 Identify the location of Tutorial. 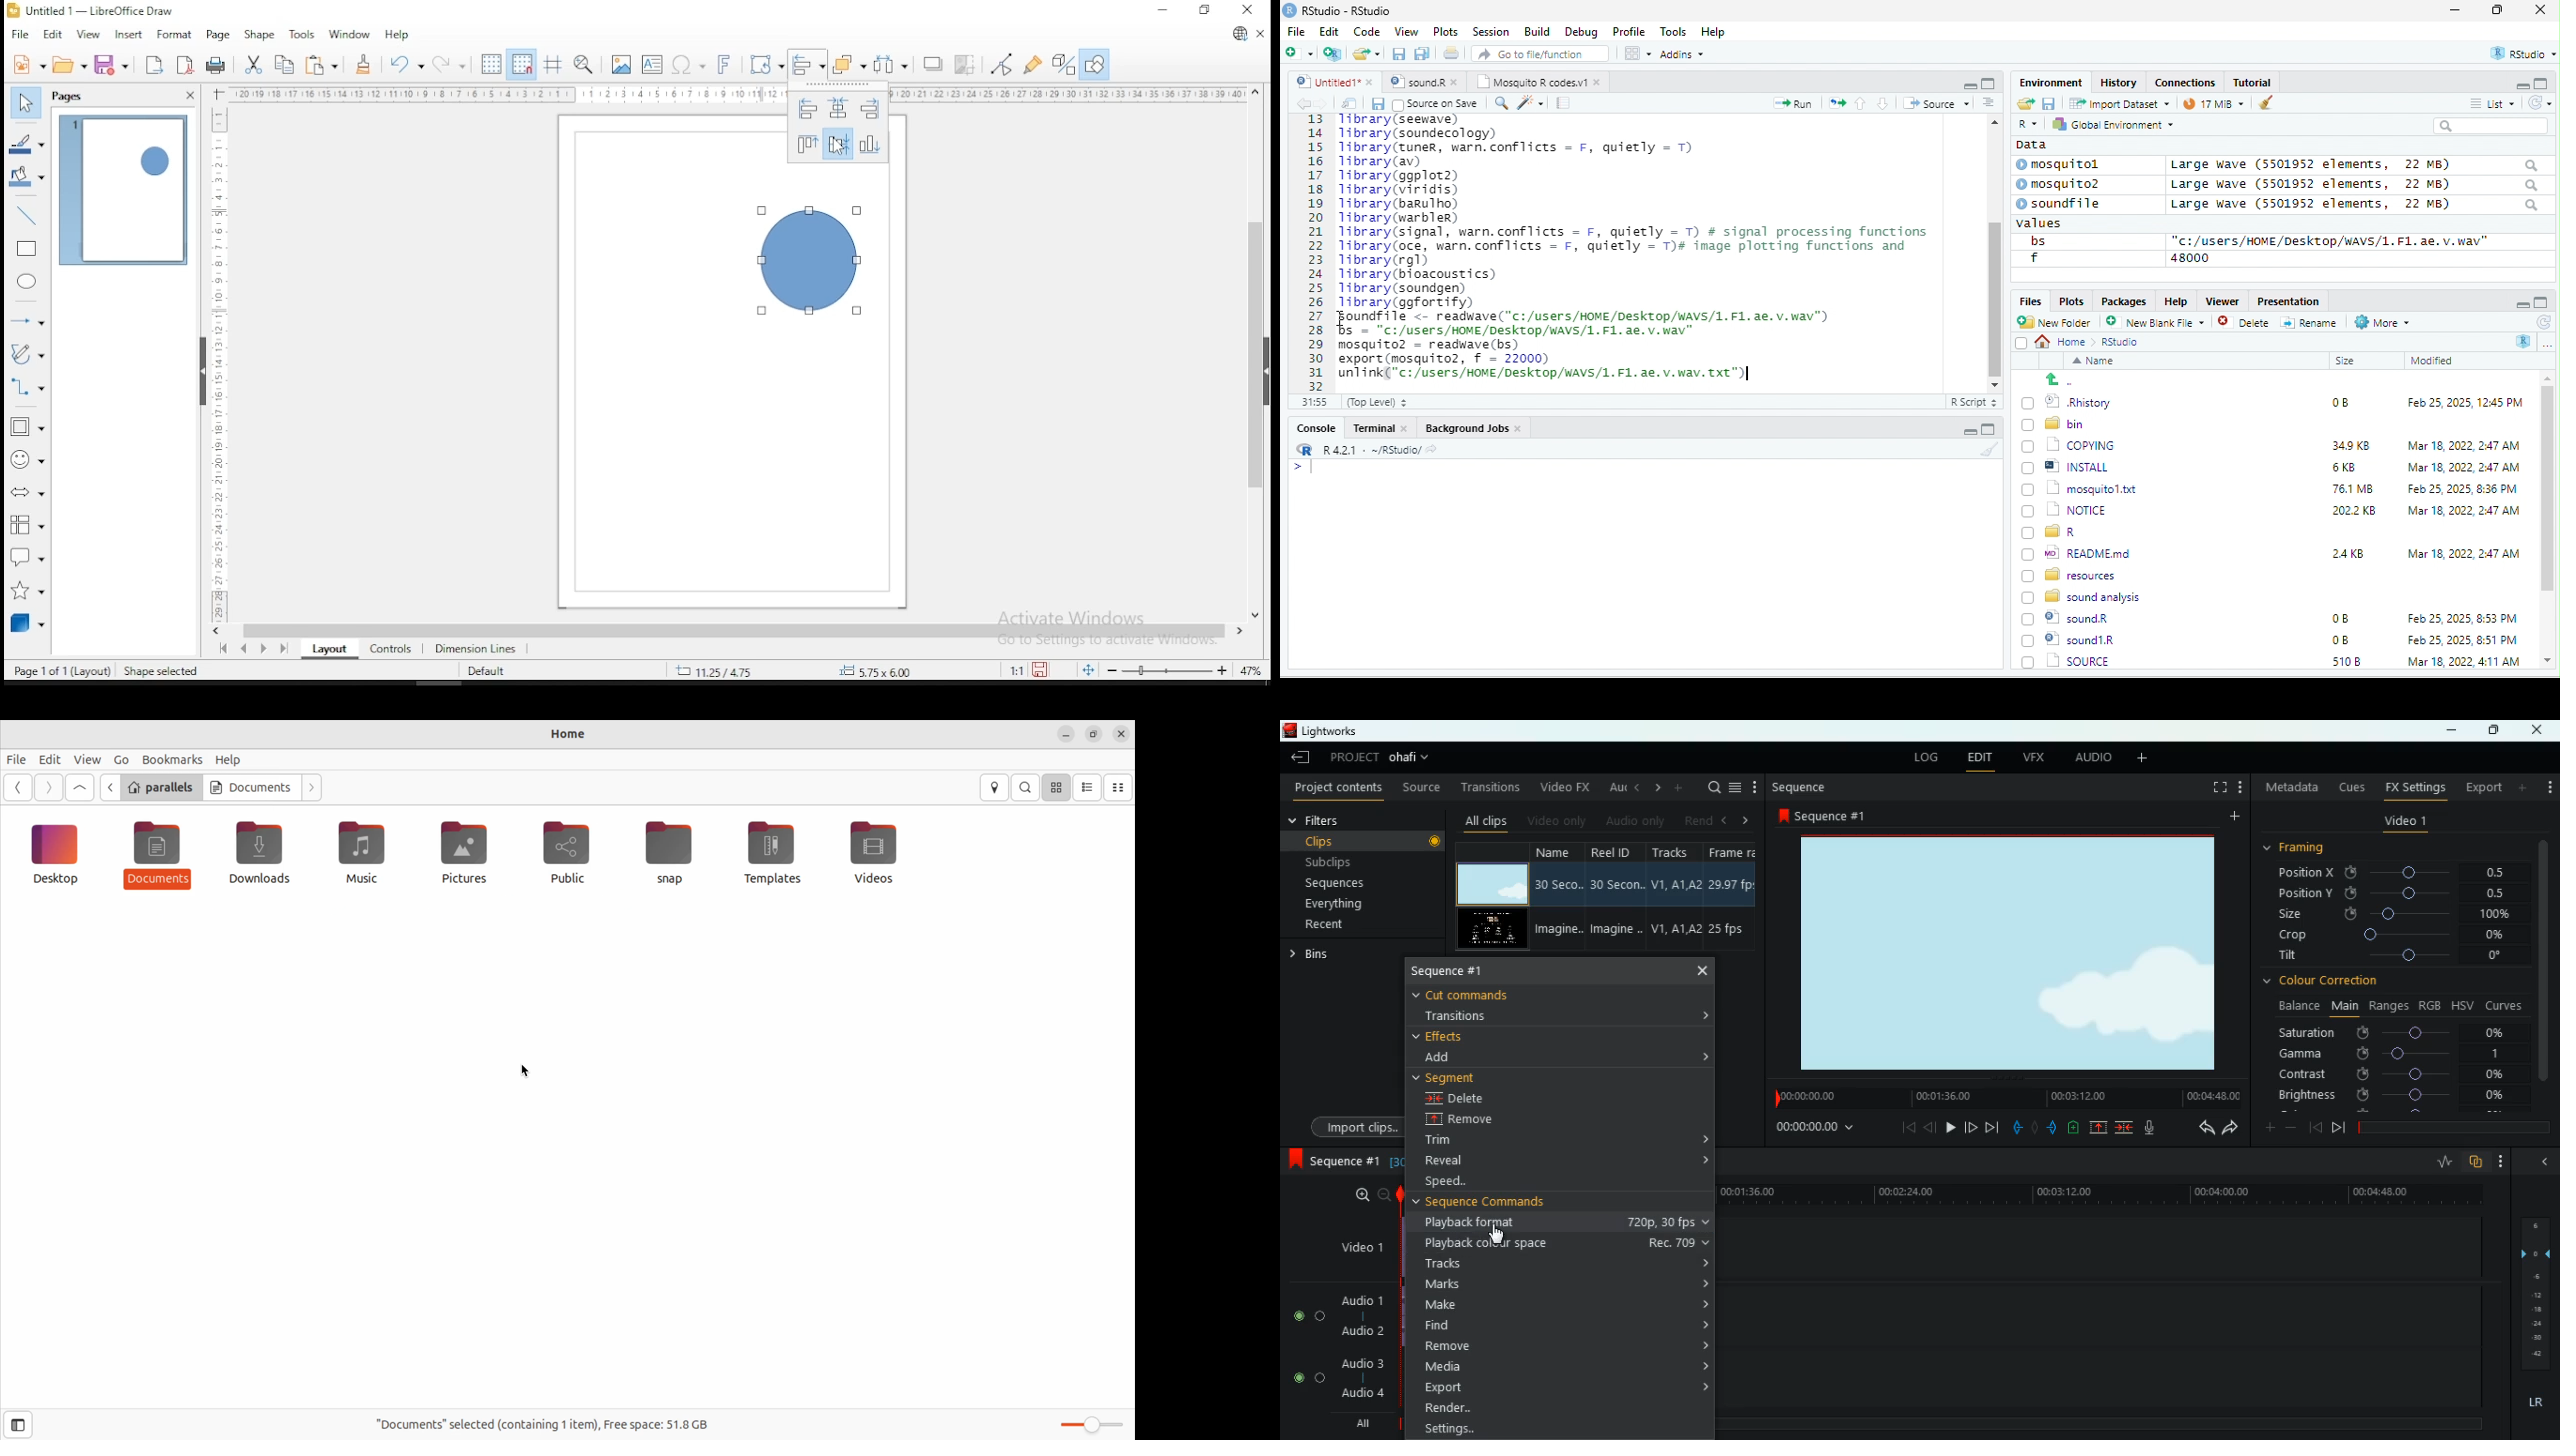
(2255, 82).